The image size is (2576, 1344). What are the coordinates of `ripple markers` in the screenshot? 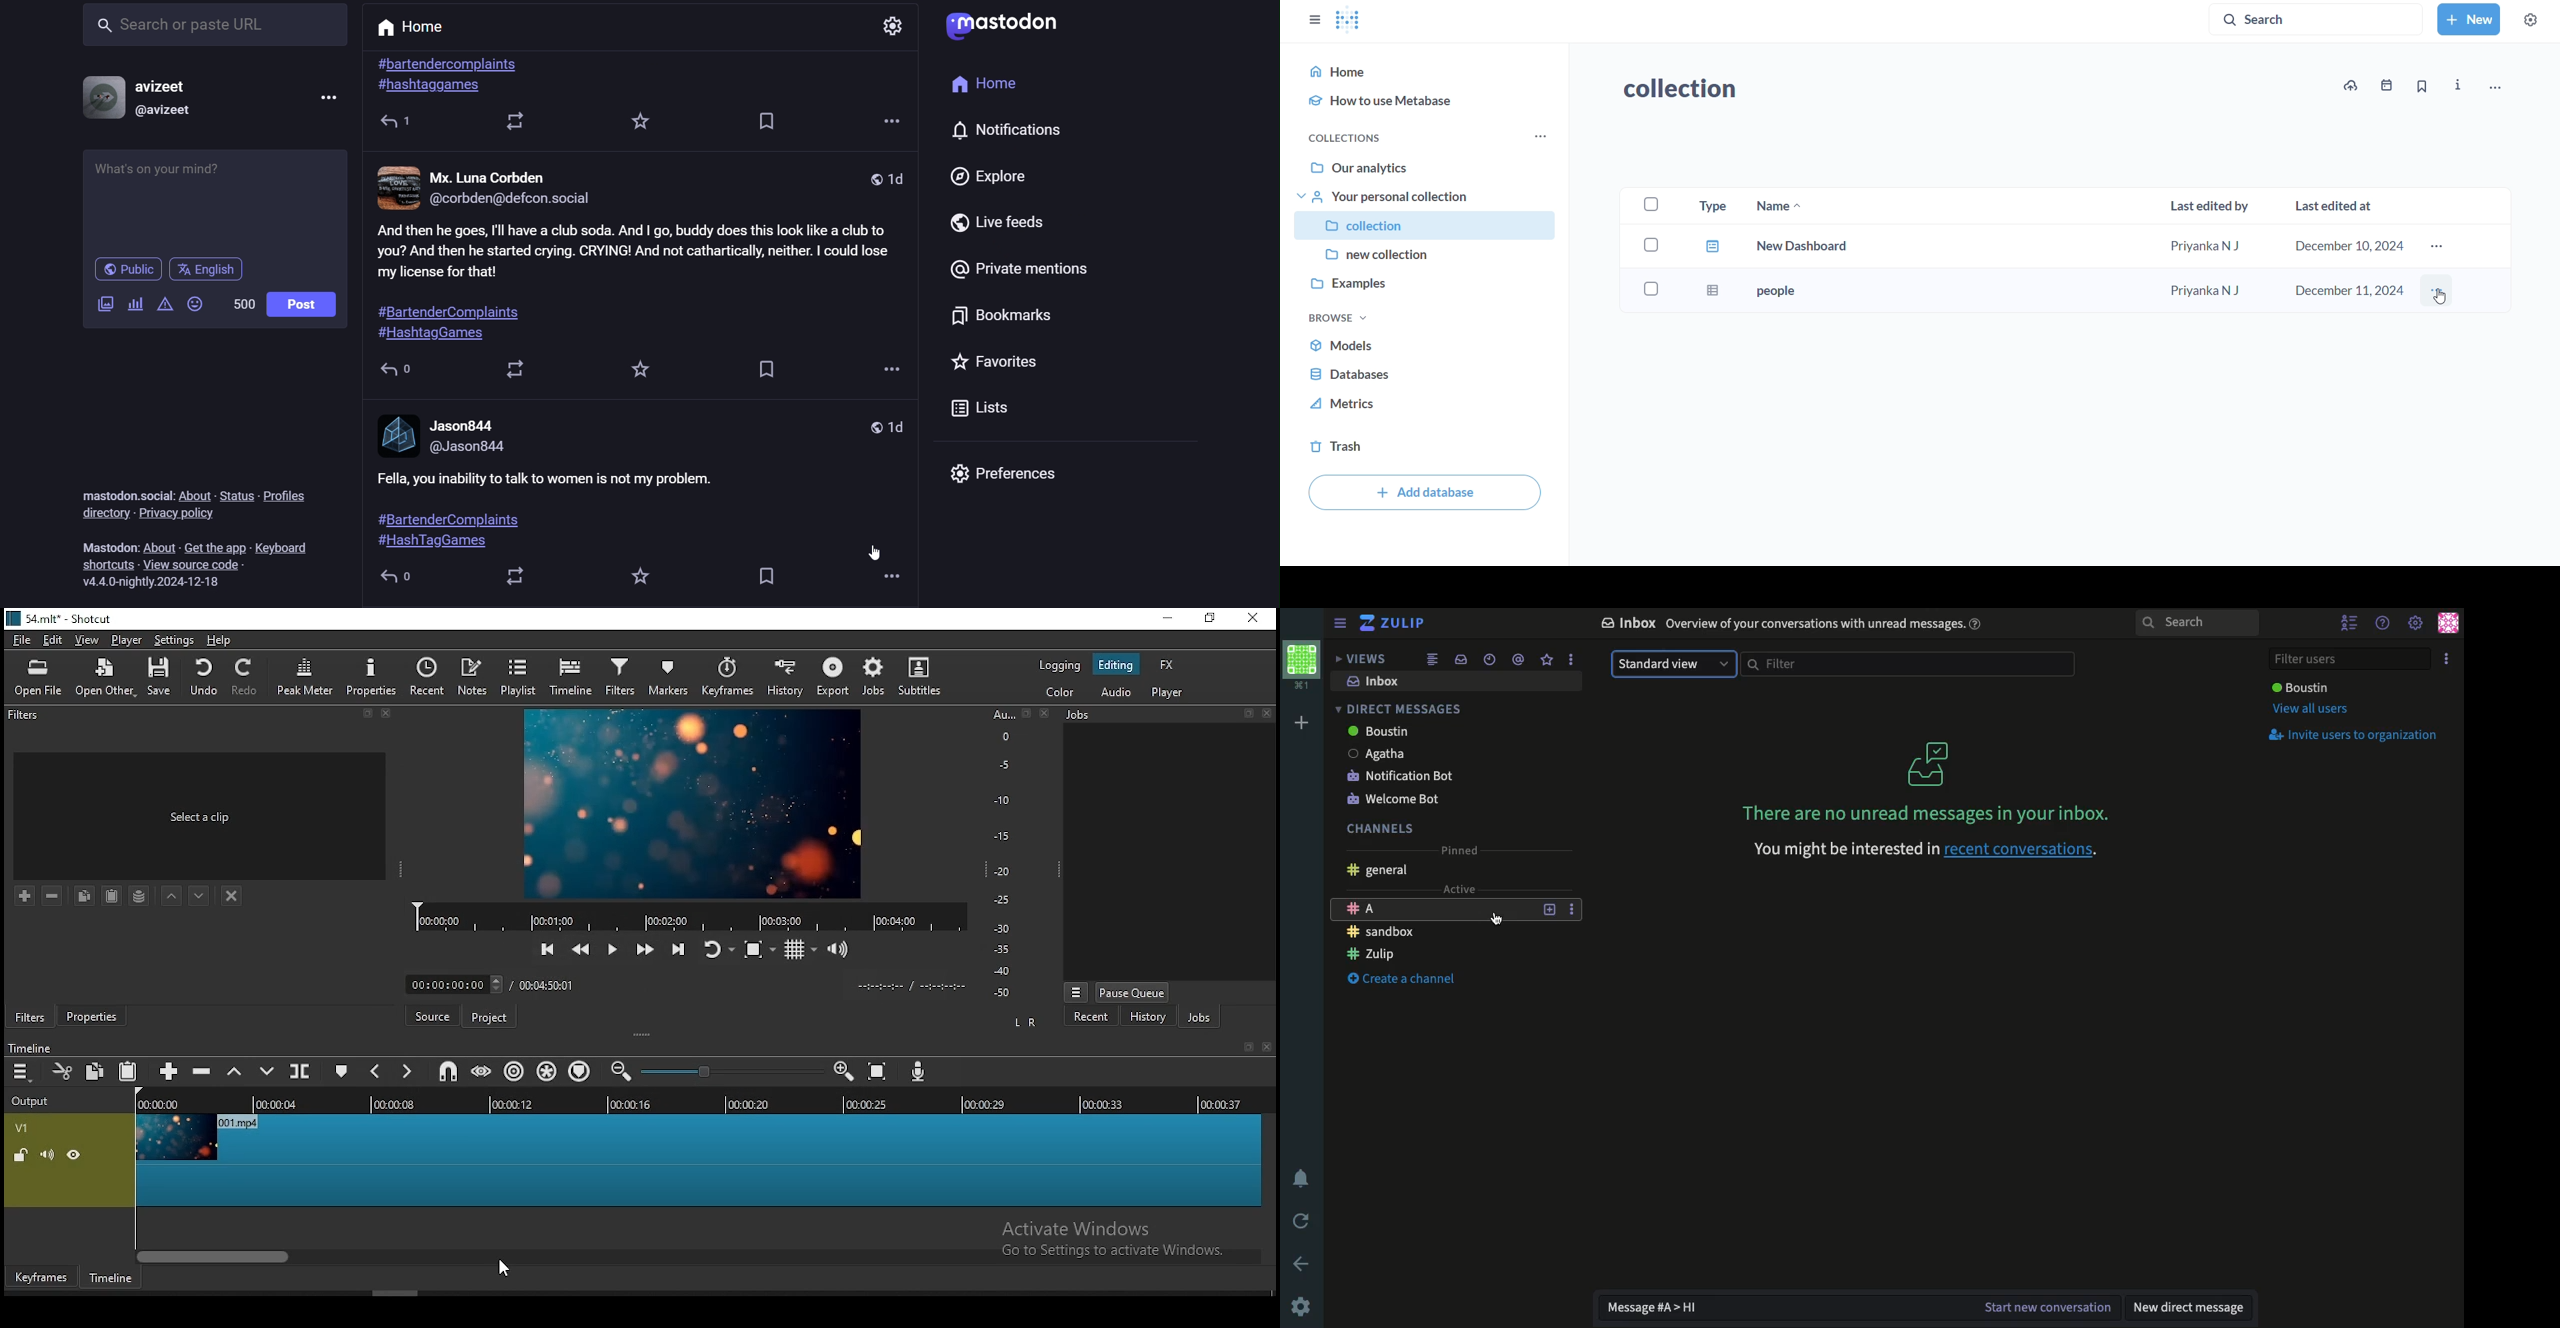 It's located at (578, 1069).